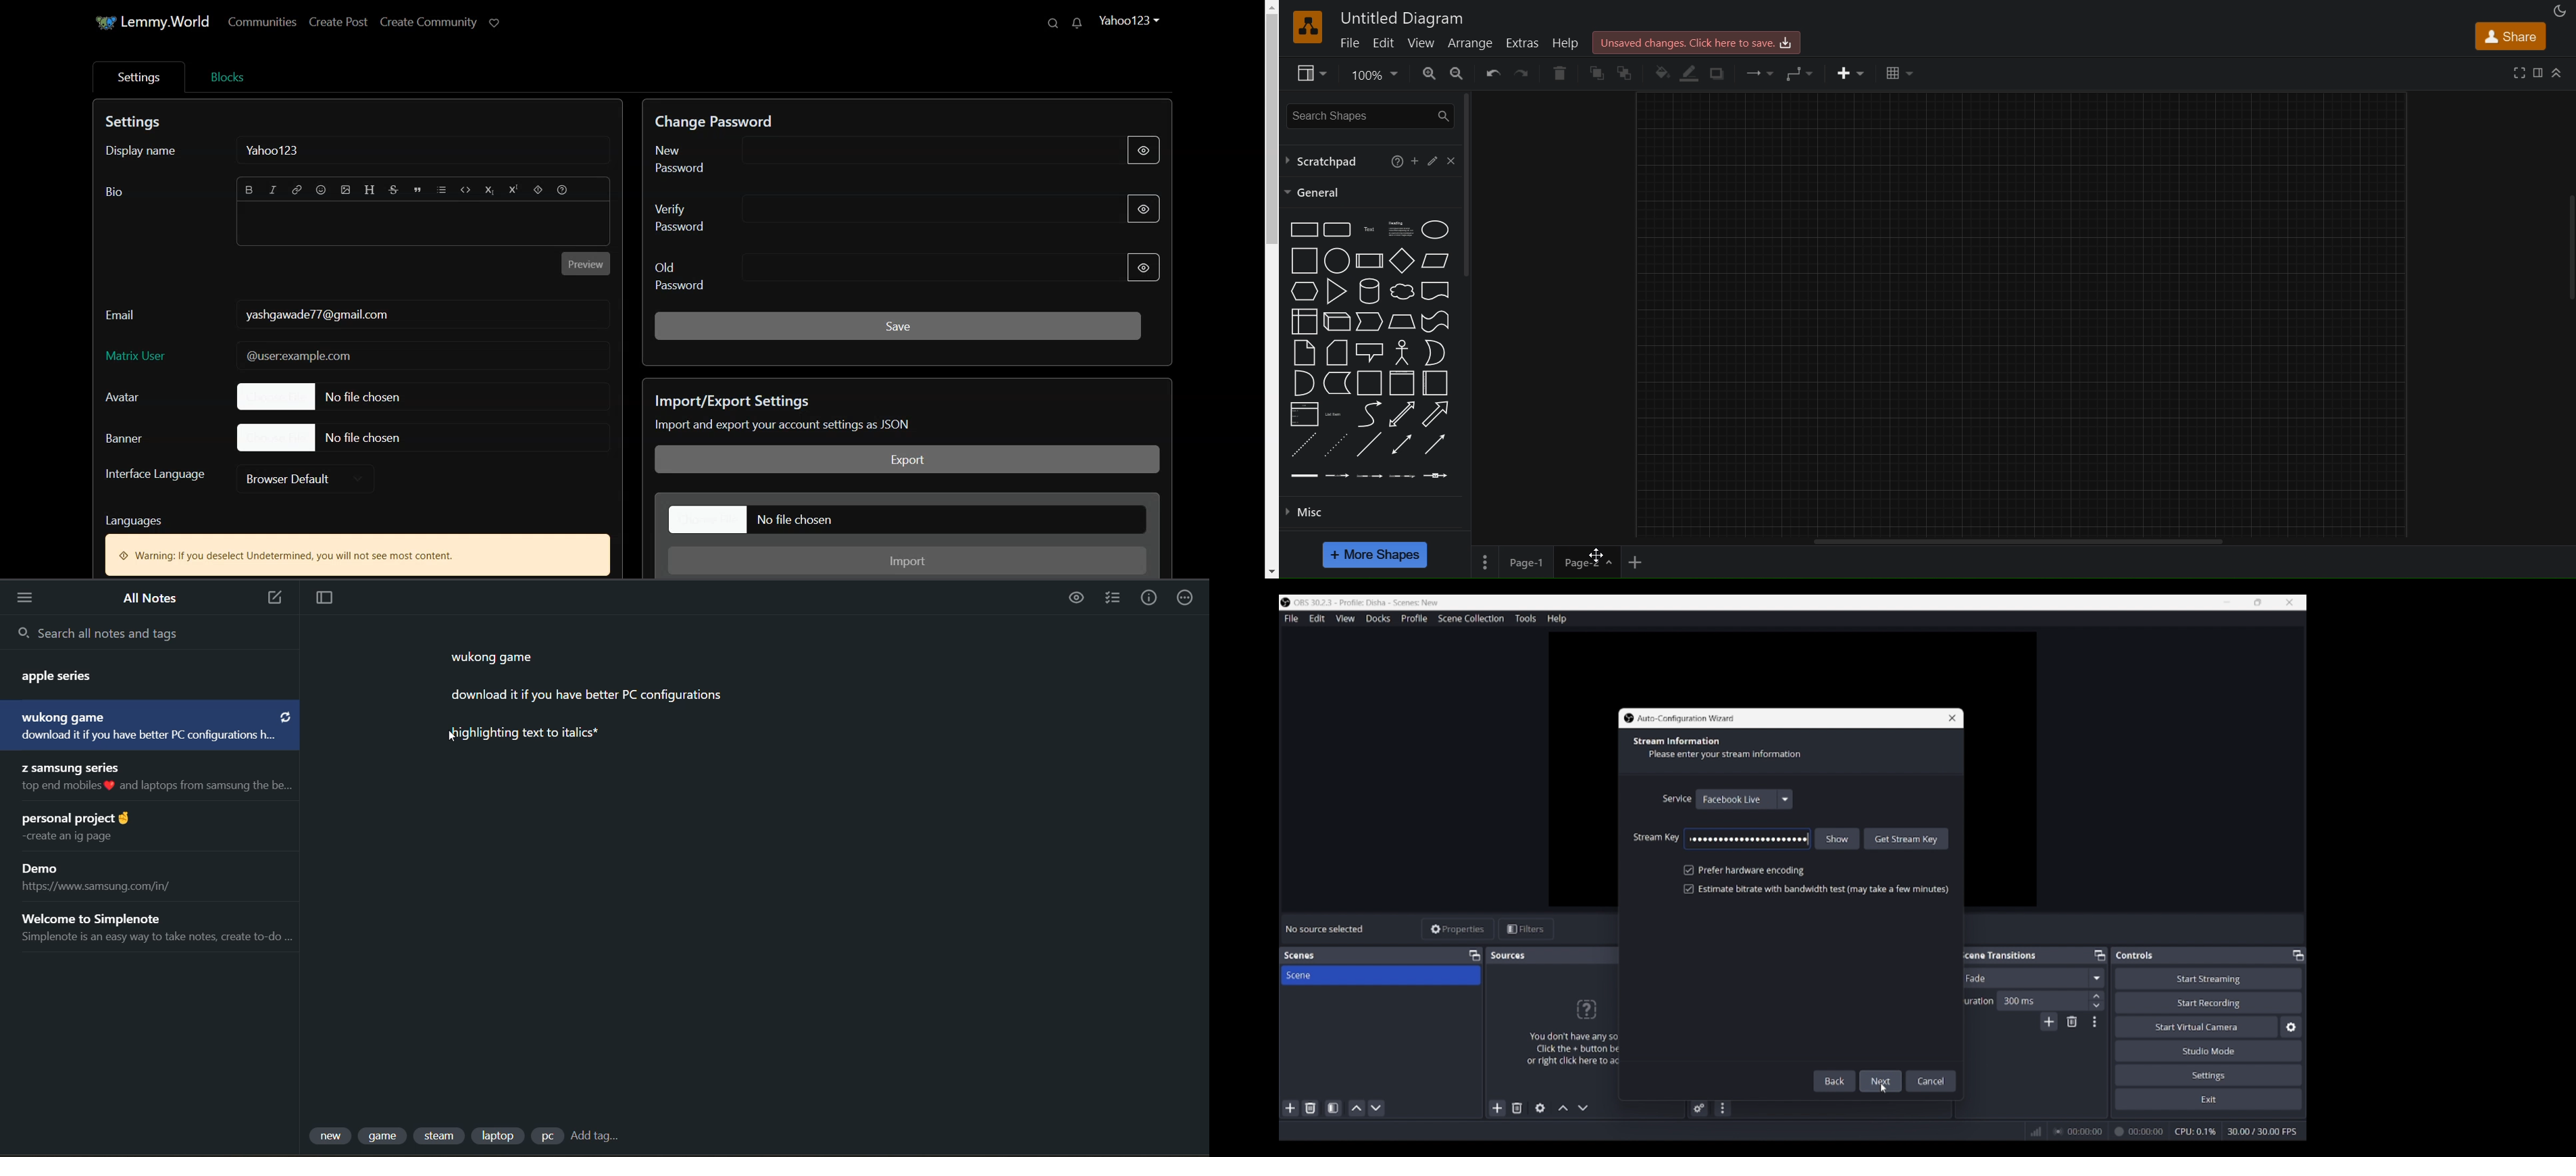  Describe the element at coordinates (1525, 618) in the screenshot. I see `Tools menu` at that location.